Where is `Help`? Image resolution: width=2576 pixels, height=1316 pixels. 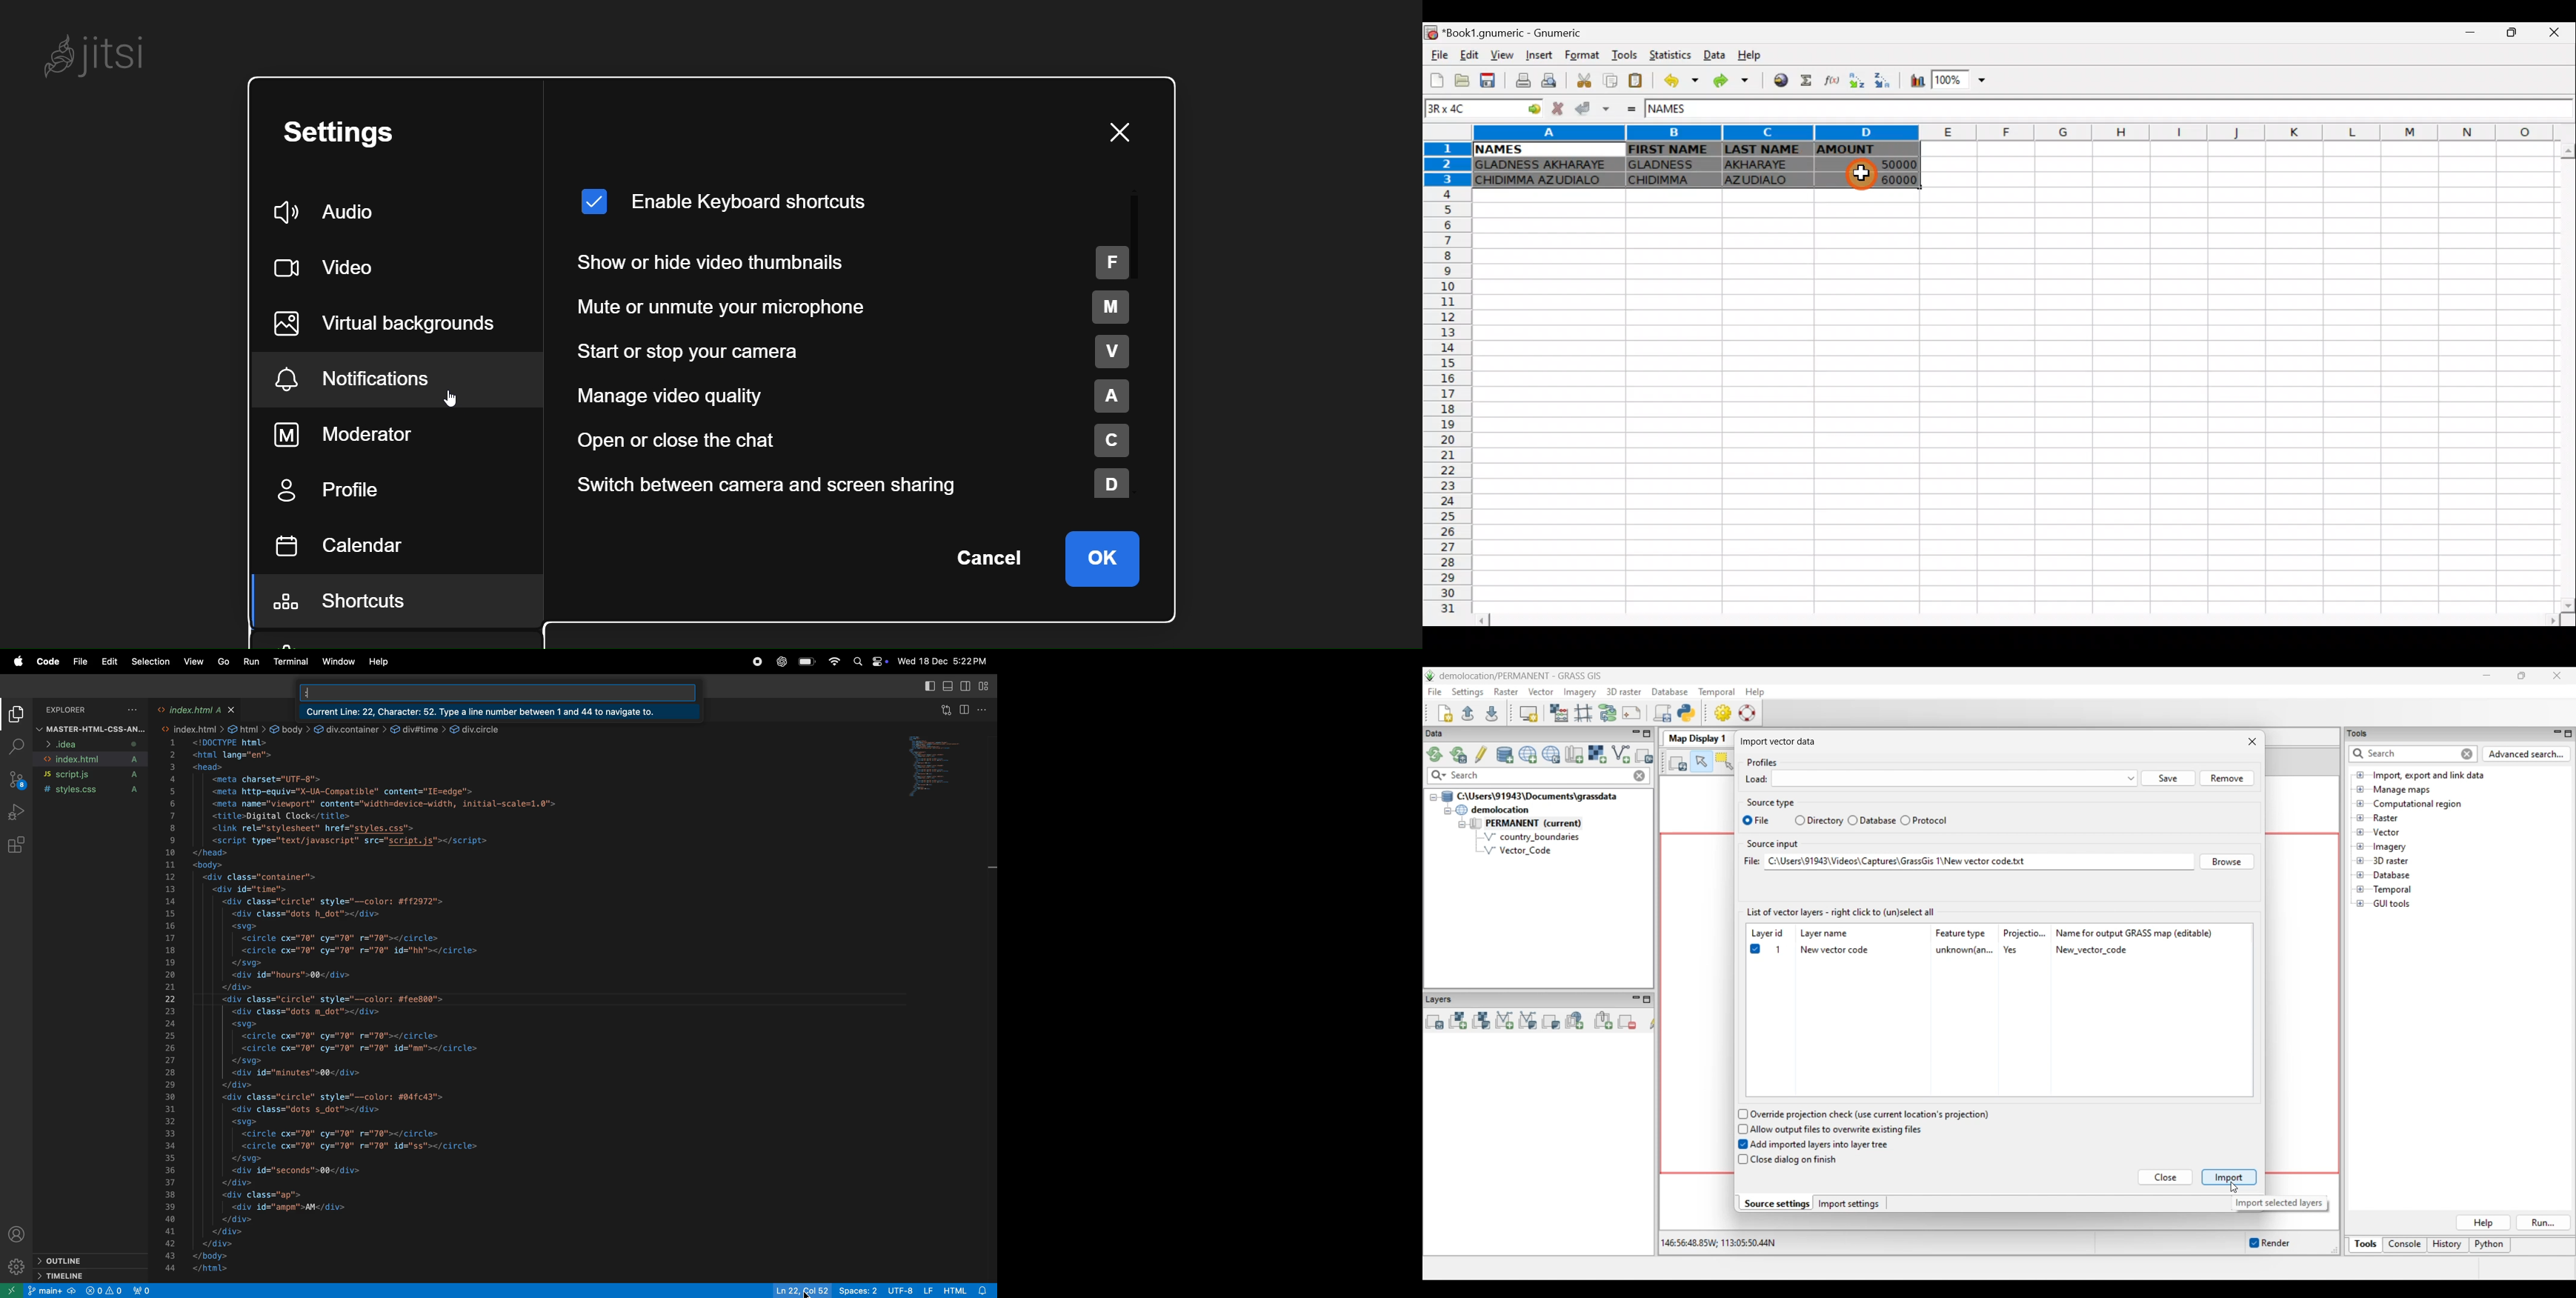 Help is located at coordinates (1758, 52).